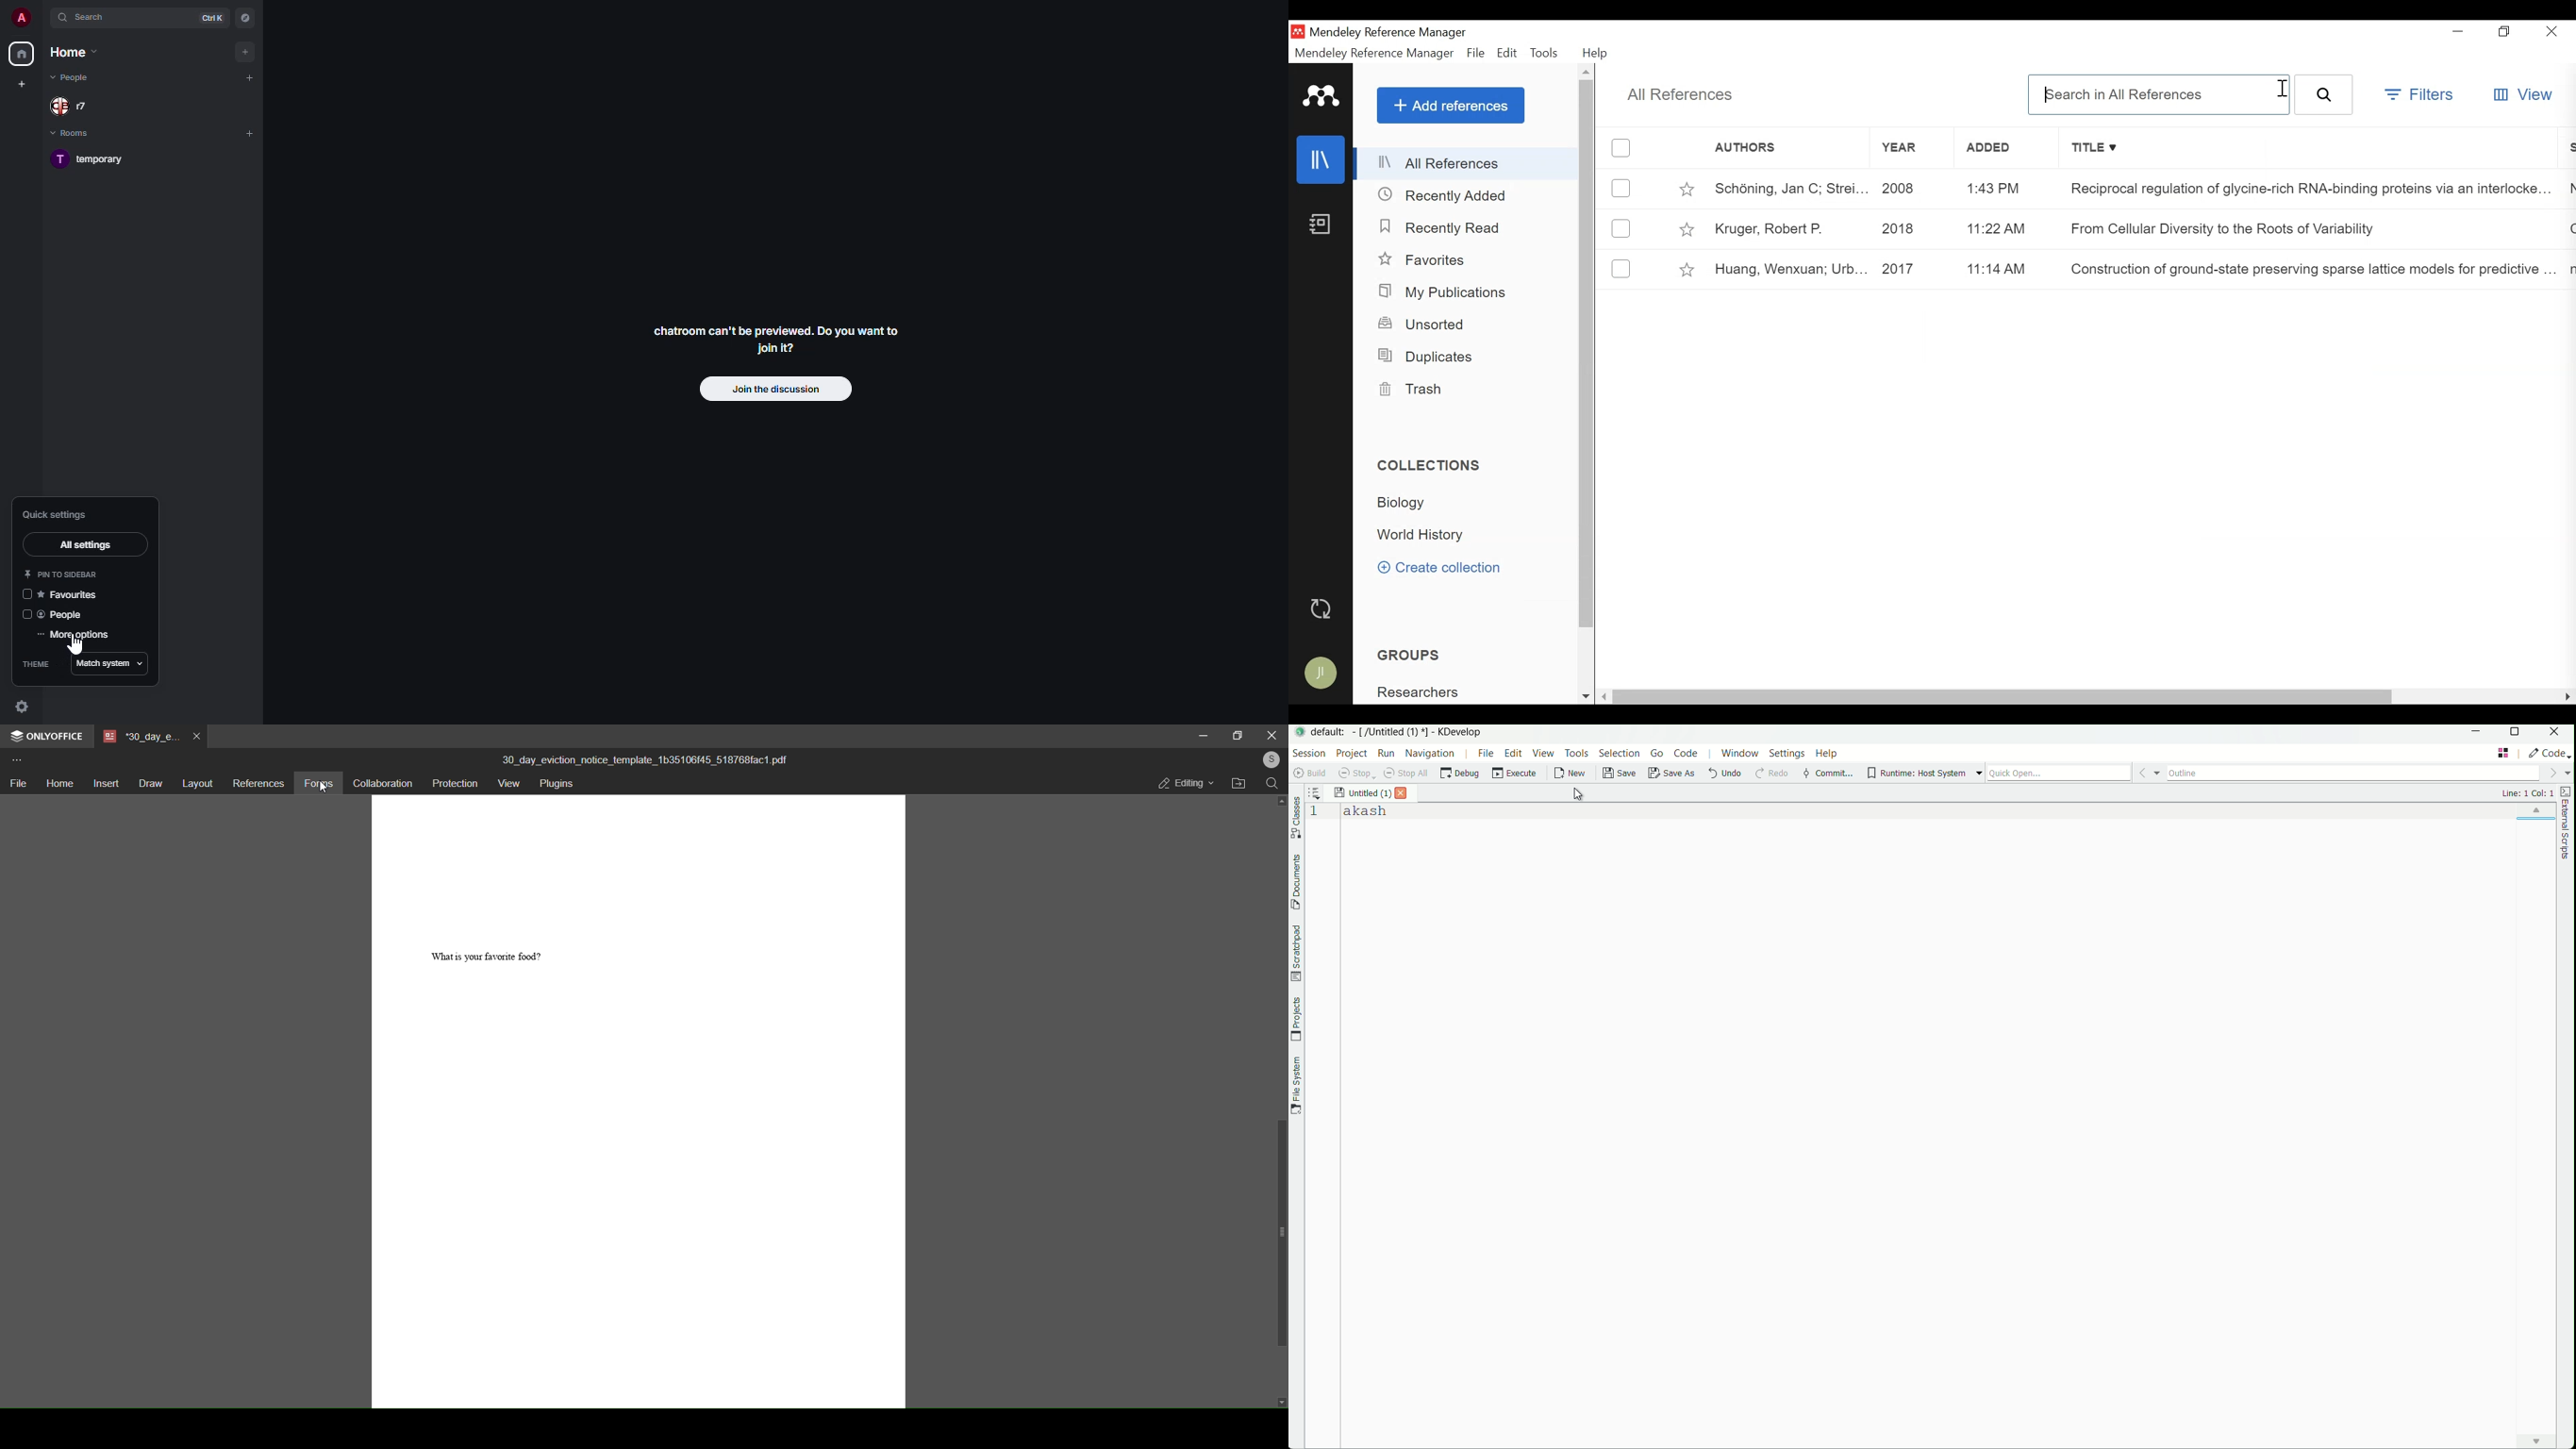 The width and height of the screenshot is (2576, 1456). I want to click on Search, so click(2324, 94).